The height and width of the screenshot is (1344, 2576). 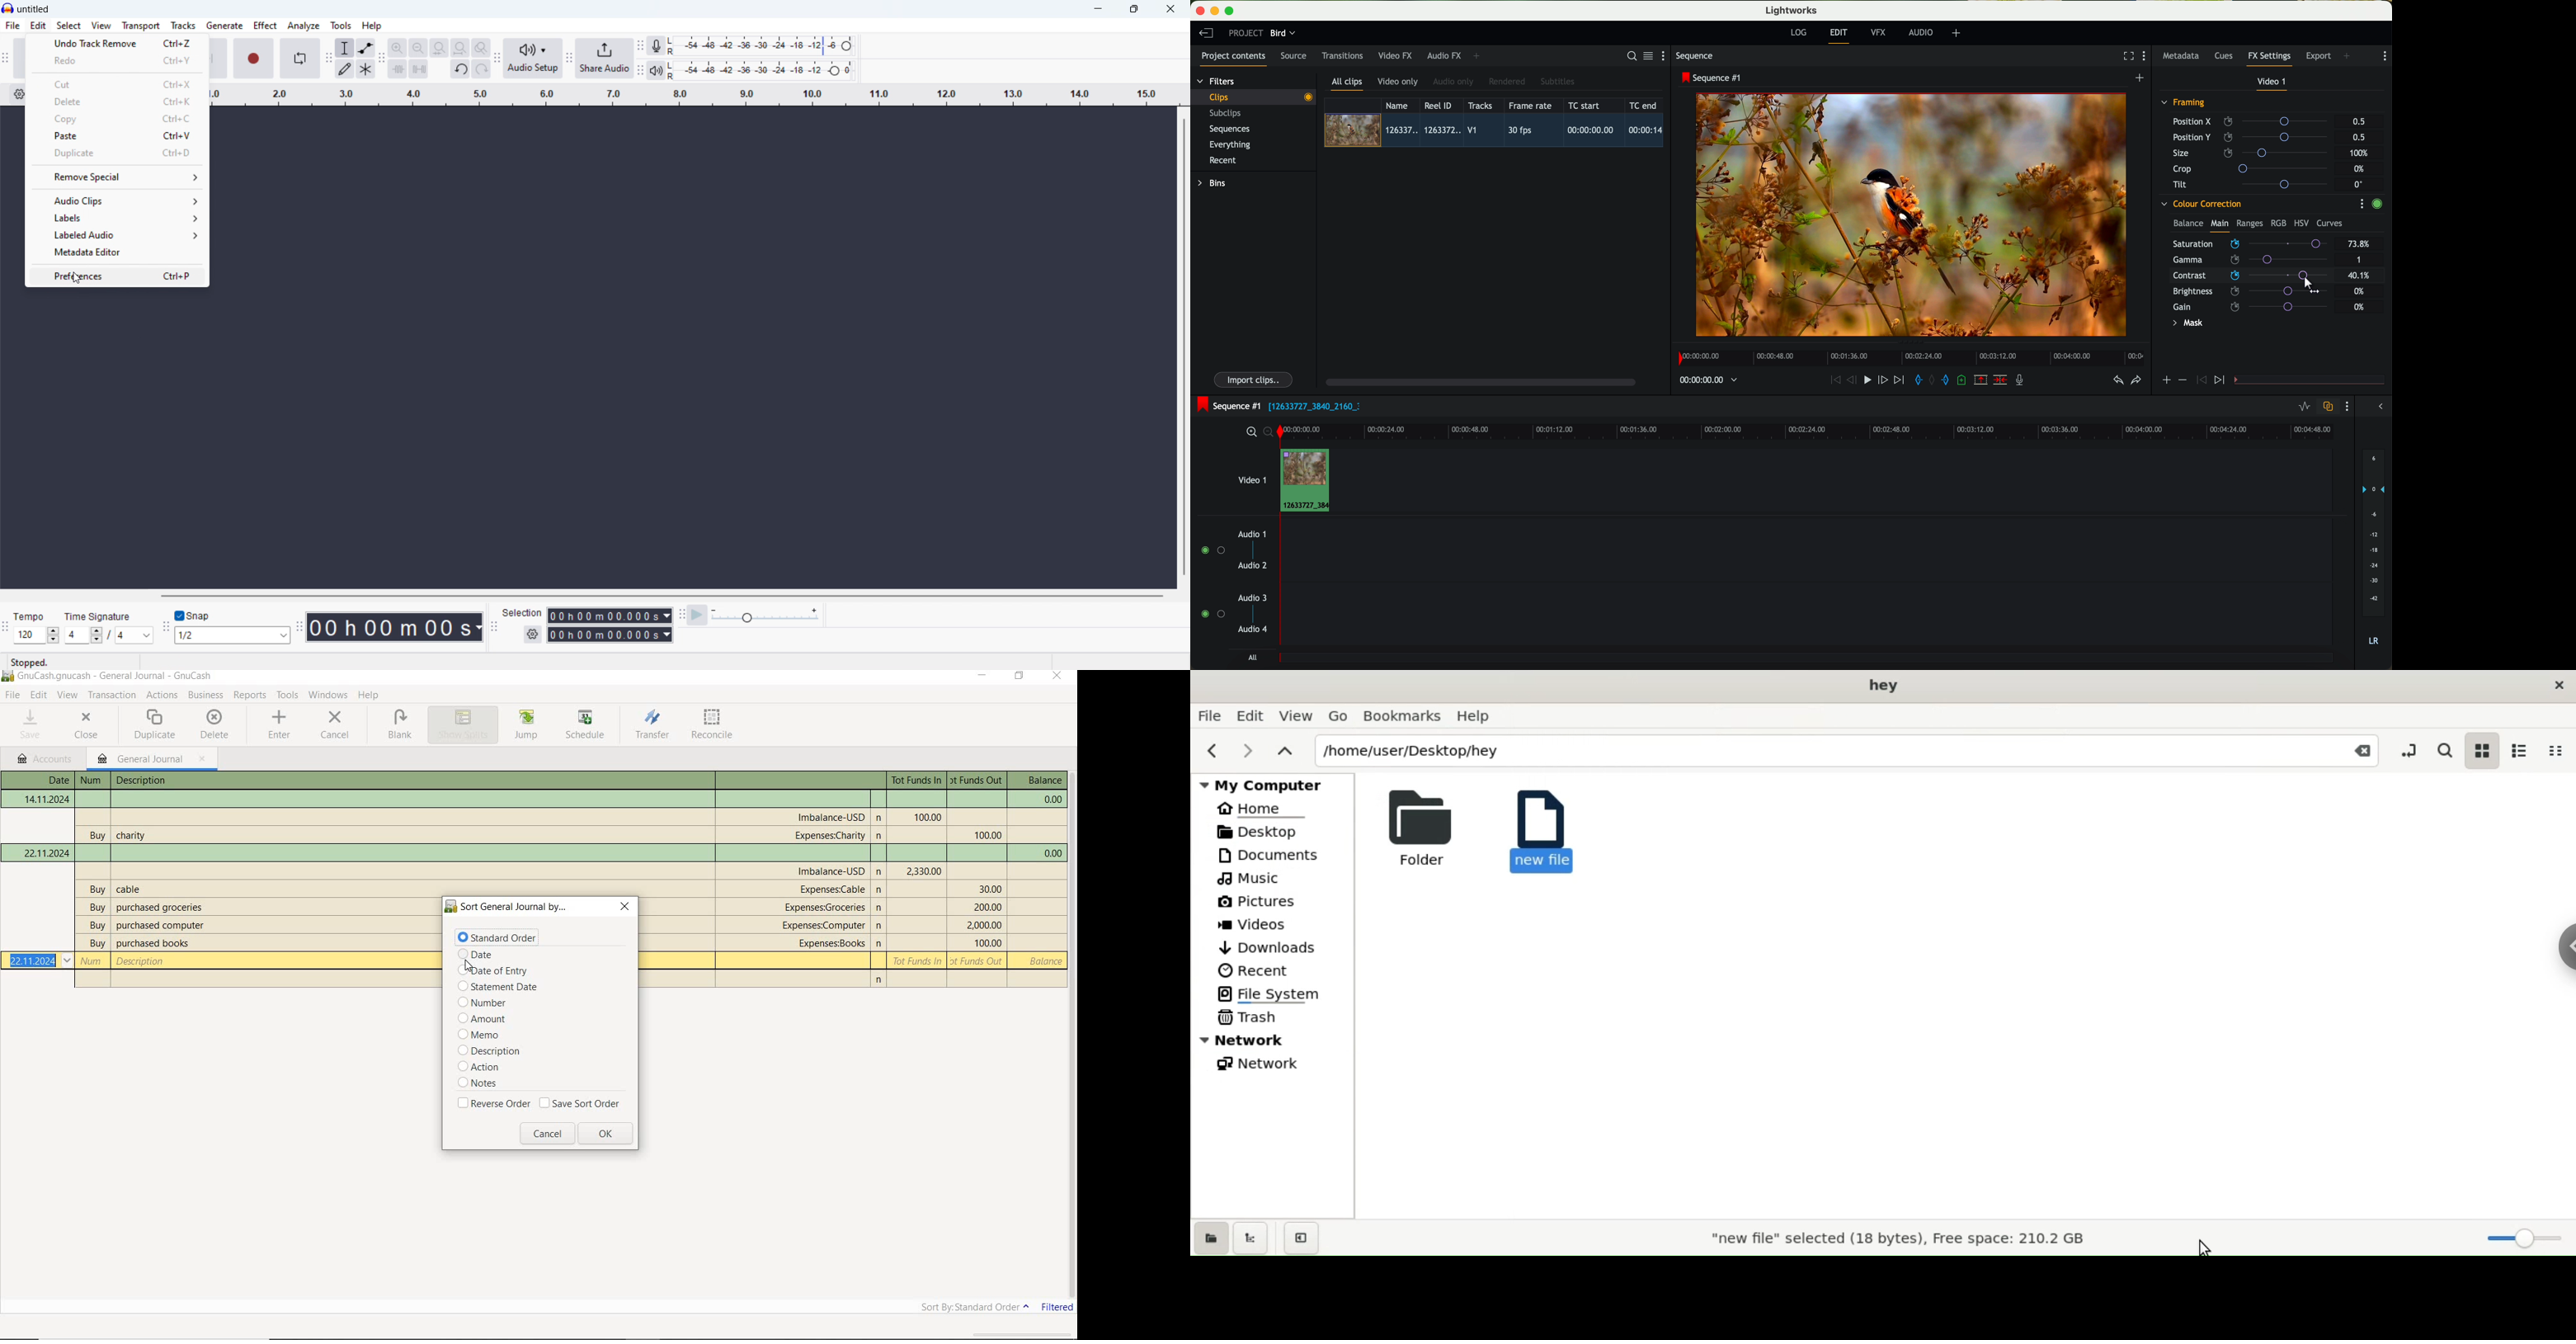 What do you see at coordinates (627, 907) in the screenshot?
I see `close` at bounding box center [627, 907].